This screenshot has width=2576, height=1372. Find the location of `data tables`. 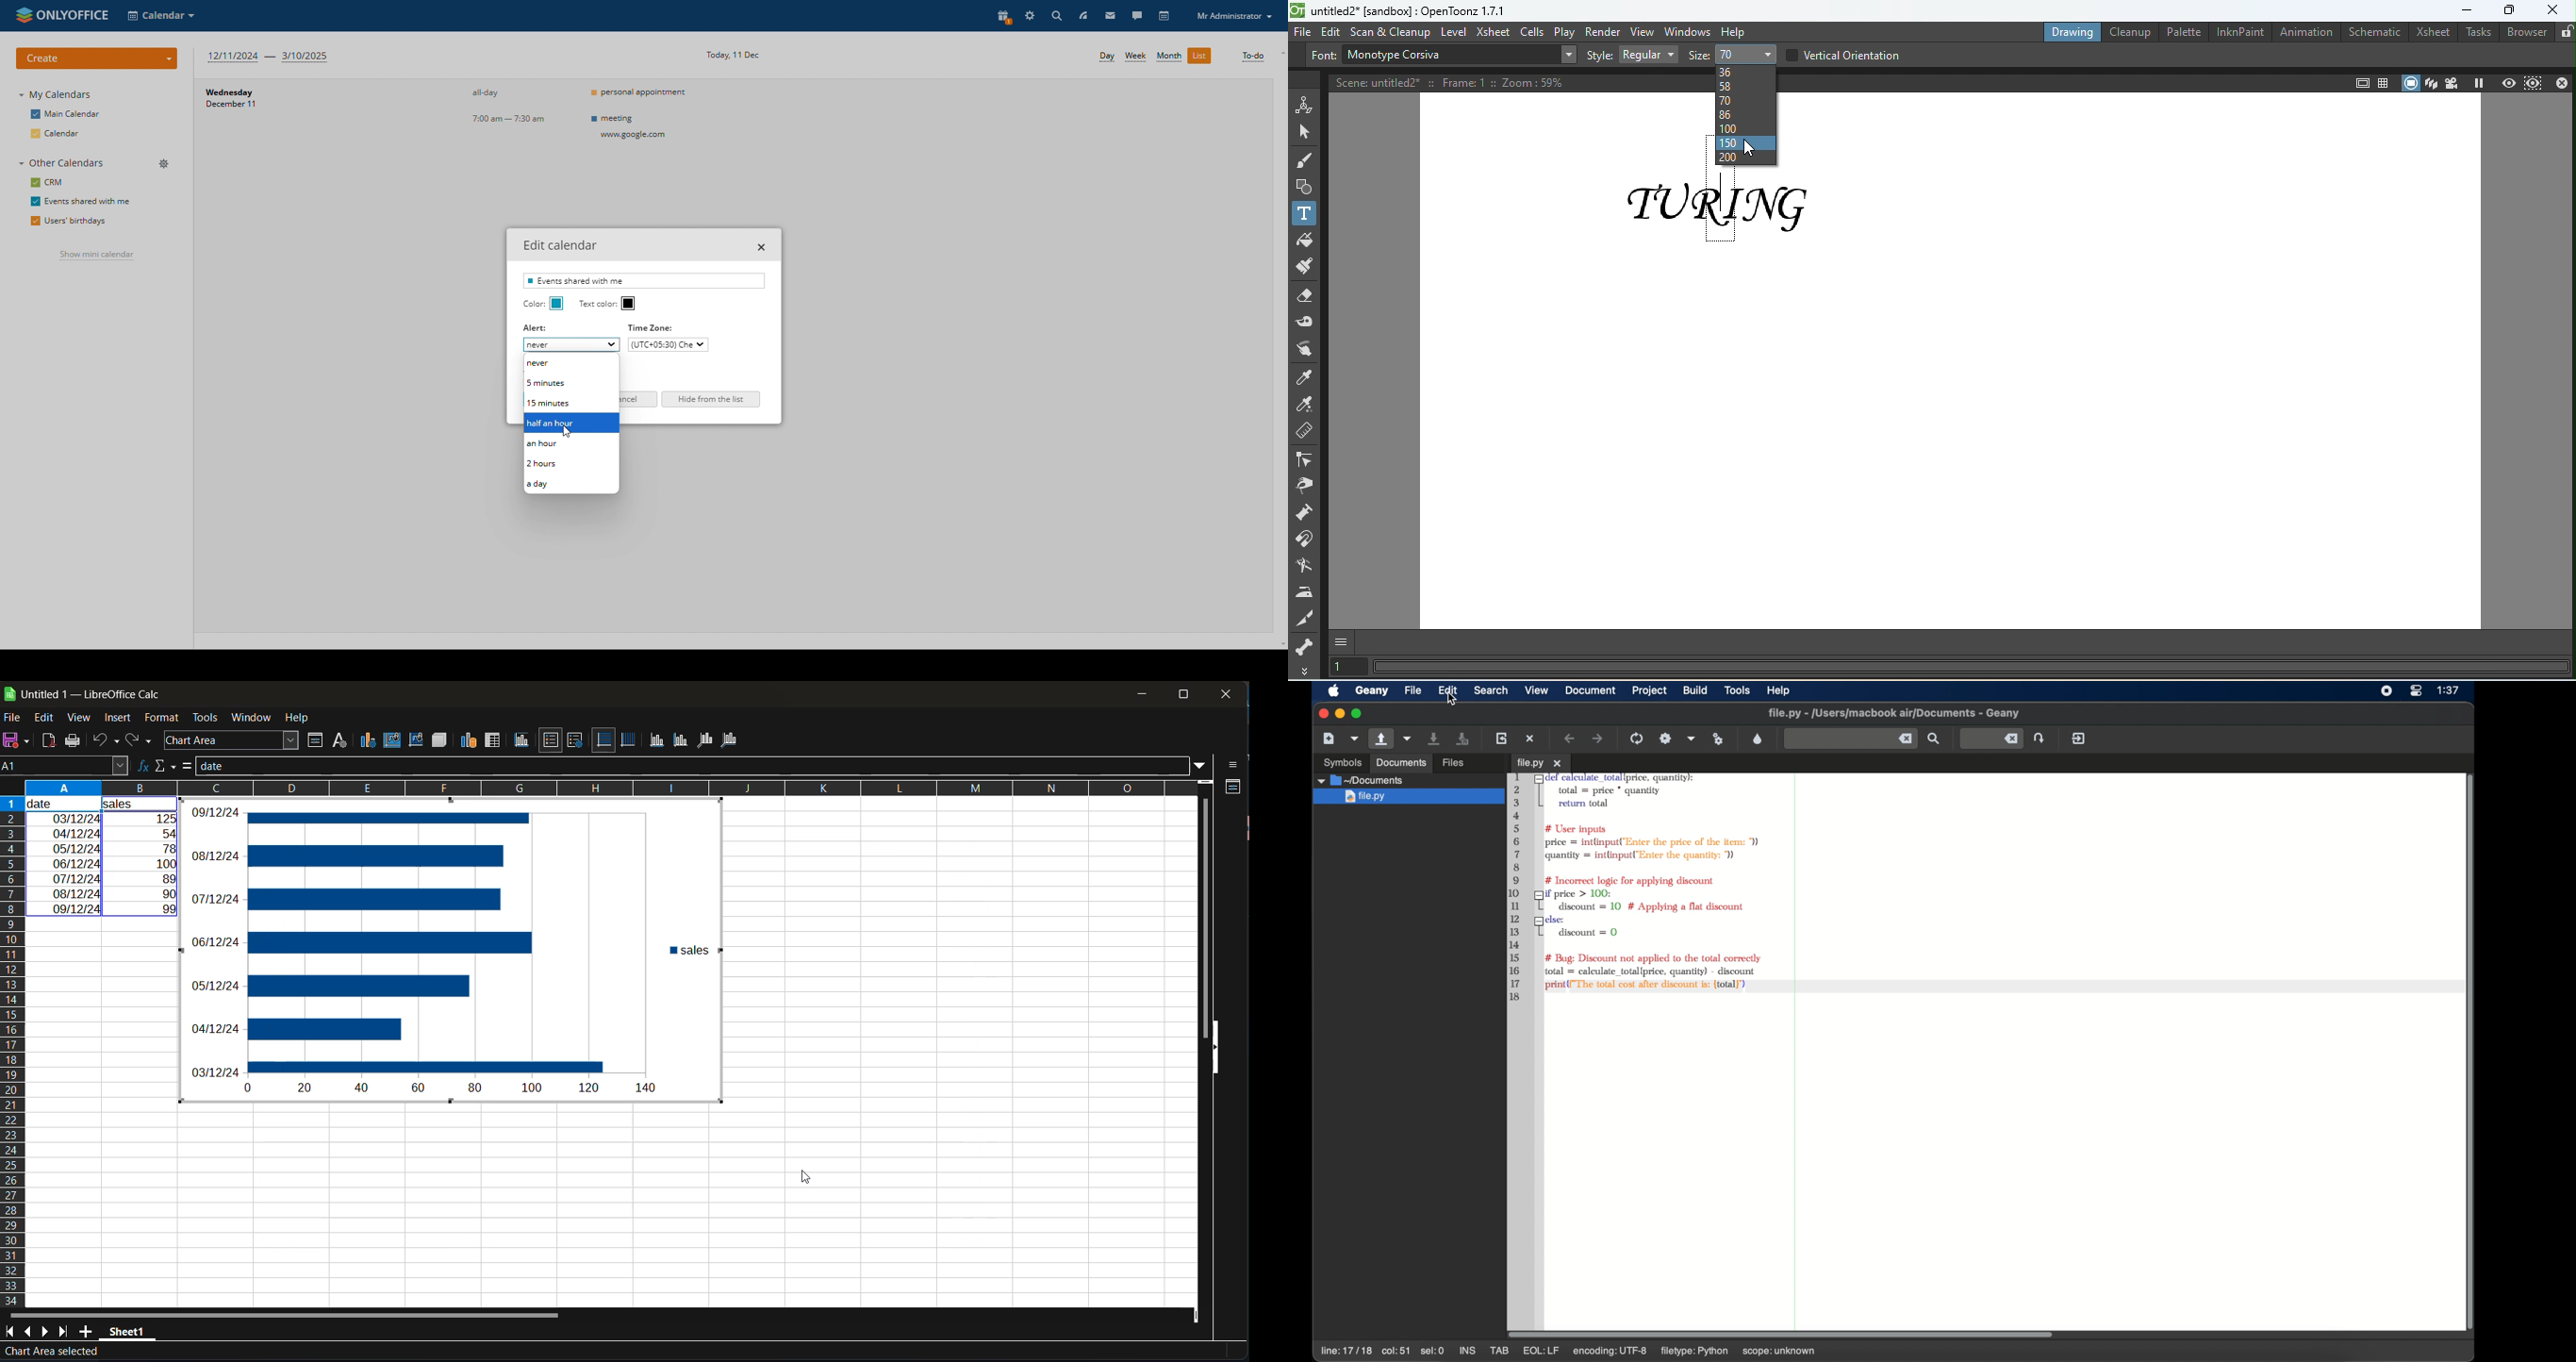

data tables is located at coordinates (494, 741).